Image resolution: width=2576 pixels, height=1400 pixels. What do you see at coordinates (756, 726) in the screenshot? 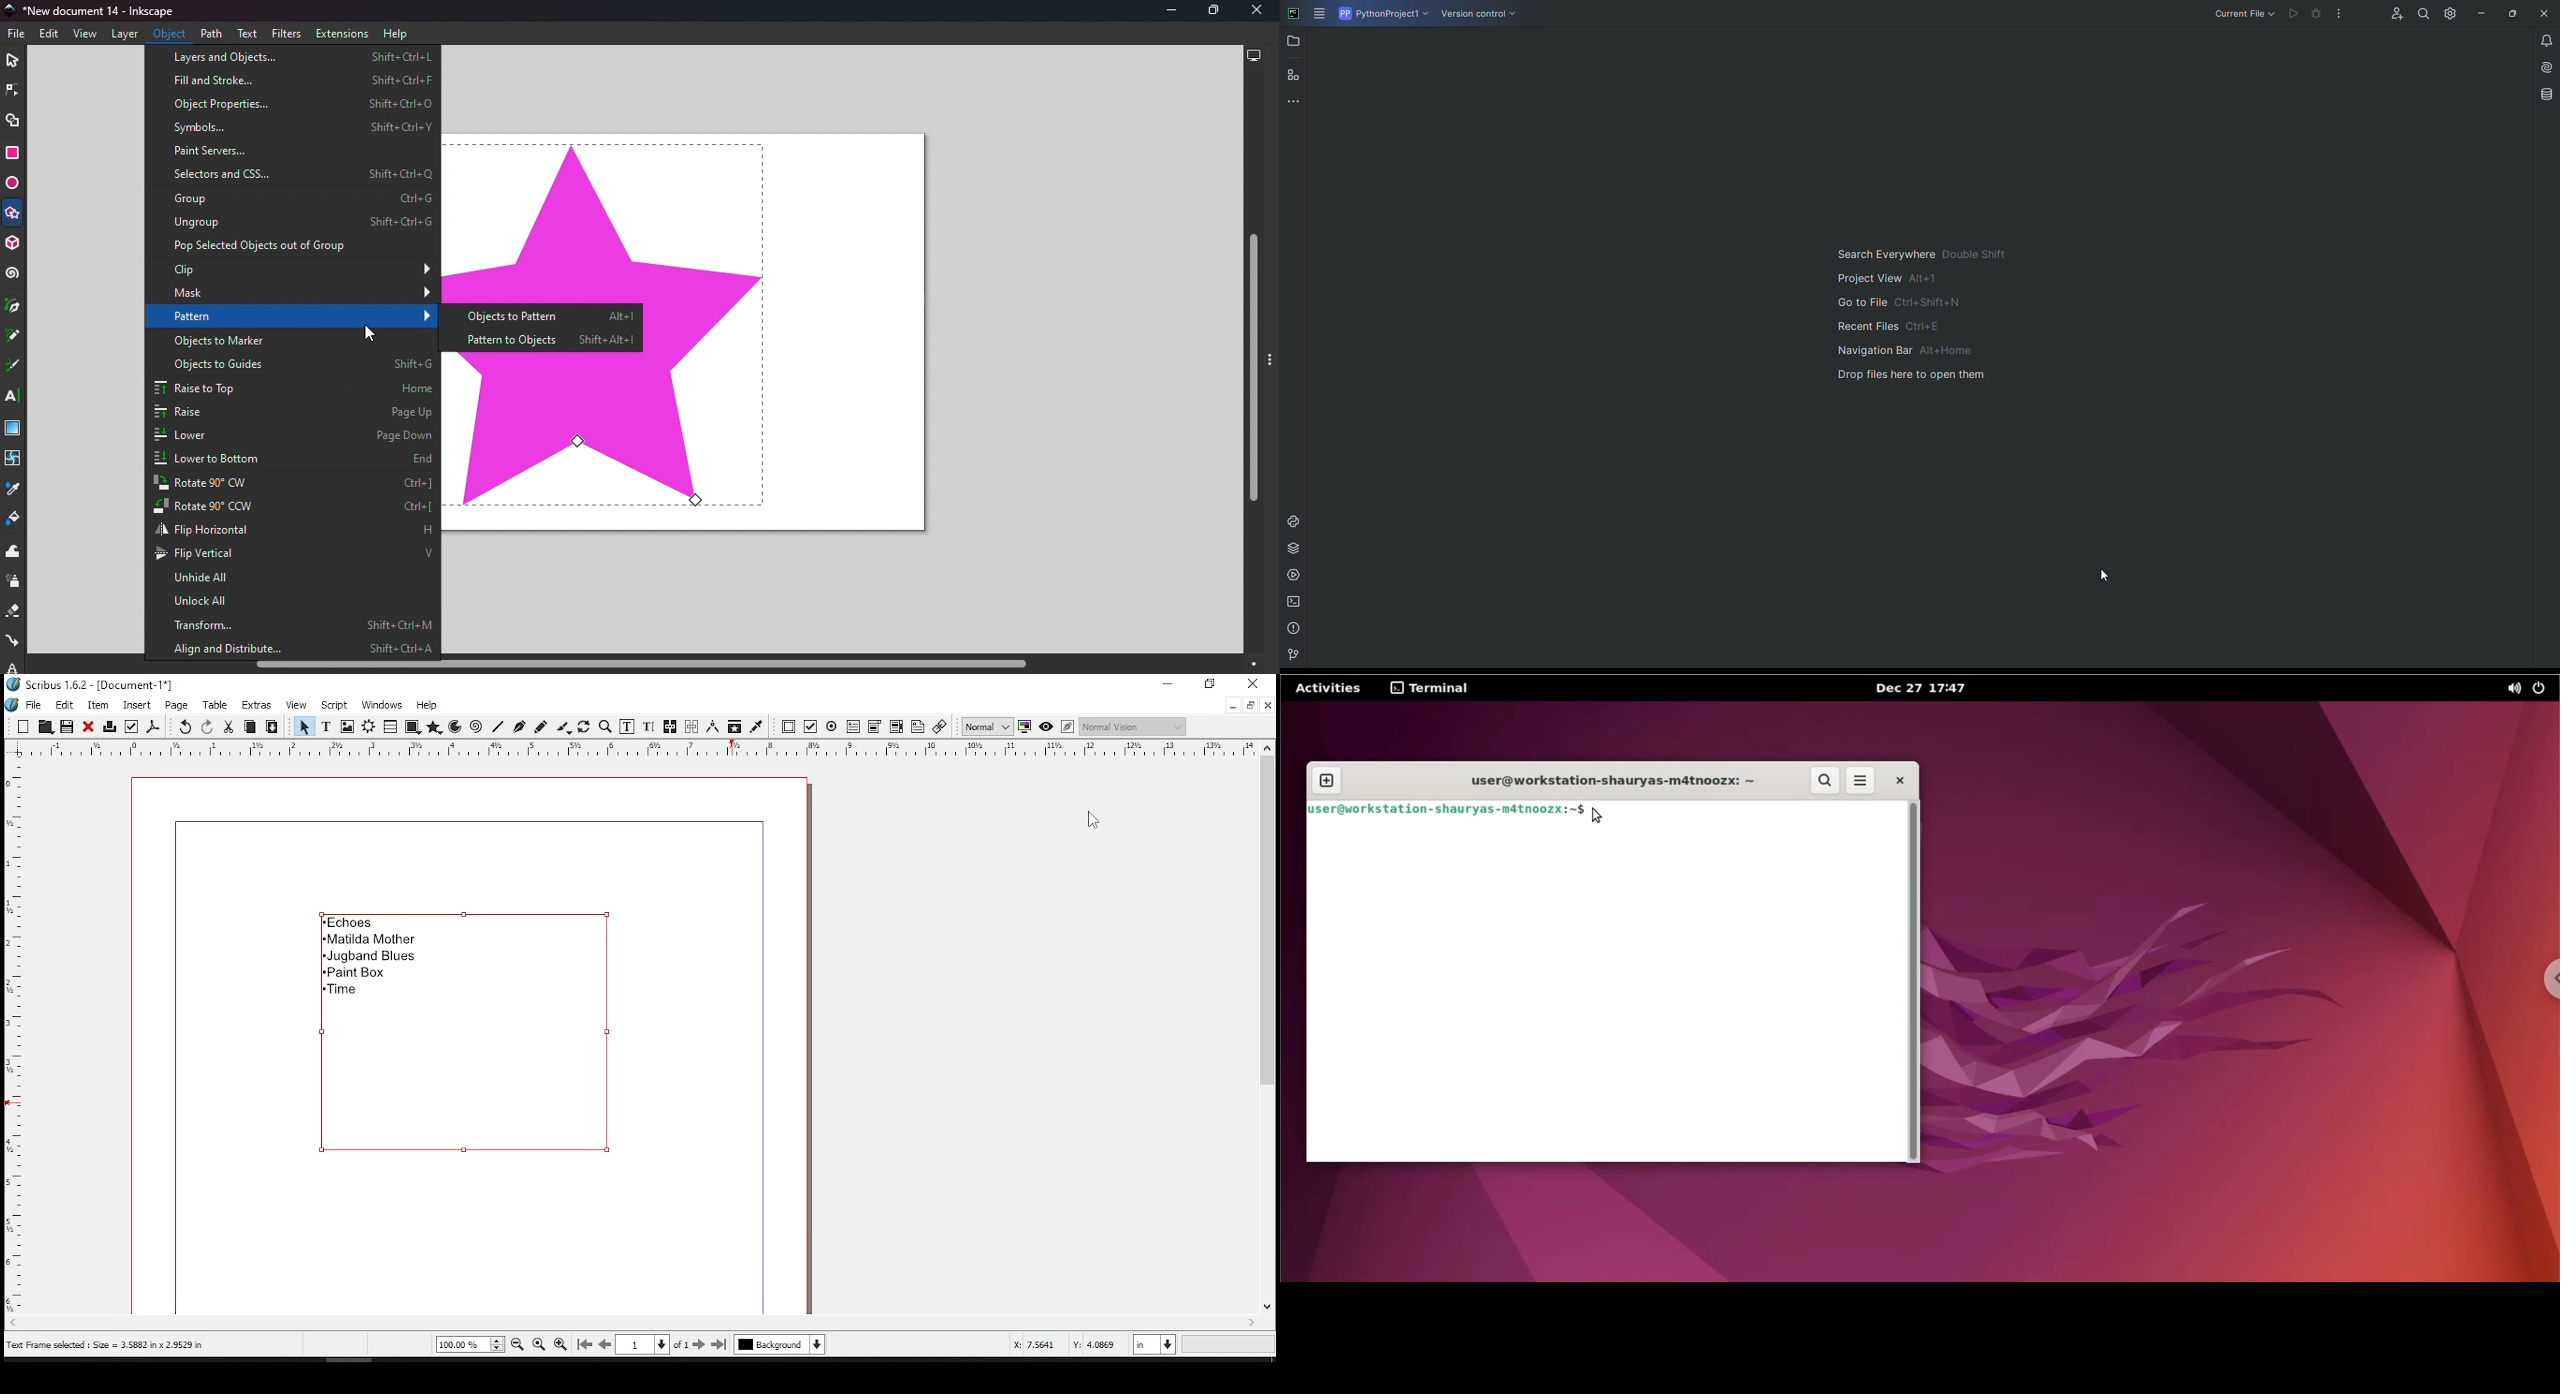
I see `eye dropper` at bounding box center [756, 726].